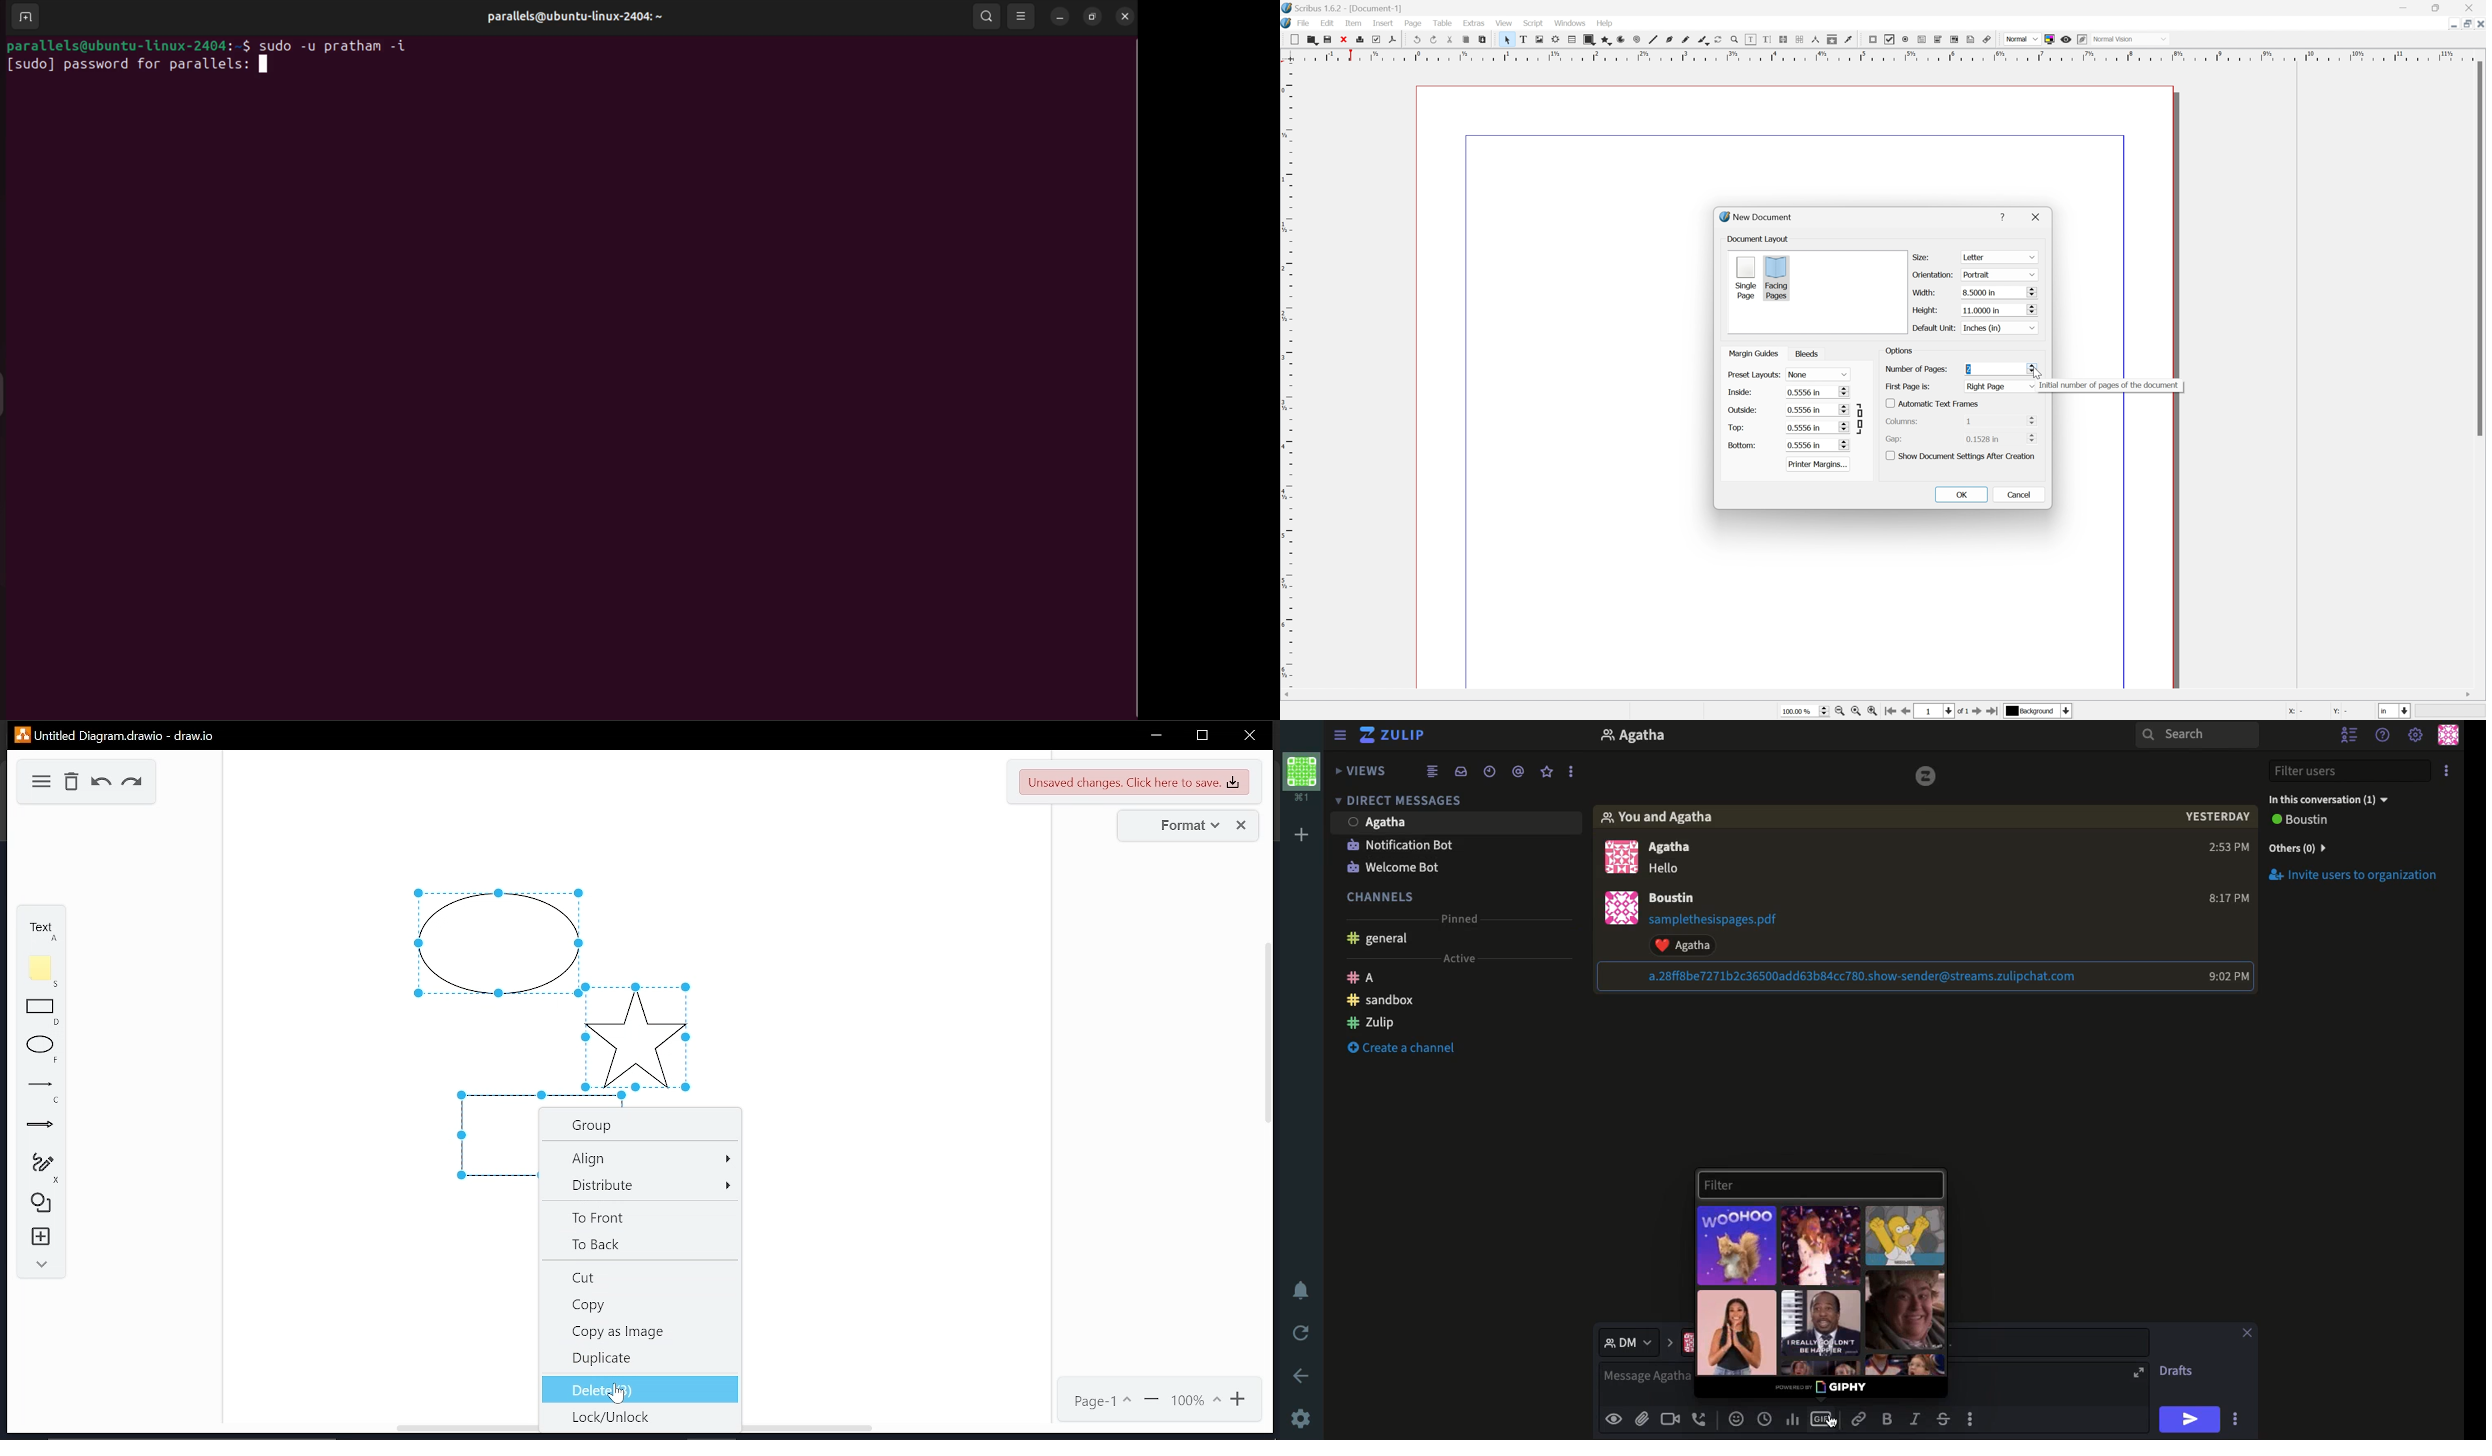  I want to click on zoom out, so click(1840, 712).